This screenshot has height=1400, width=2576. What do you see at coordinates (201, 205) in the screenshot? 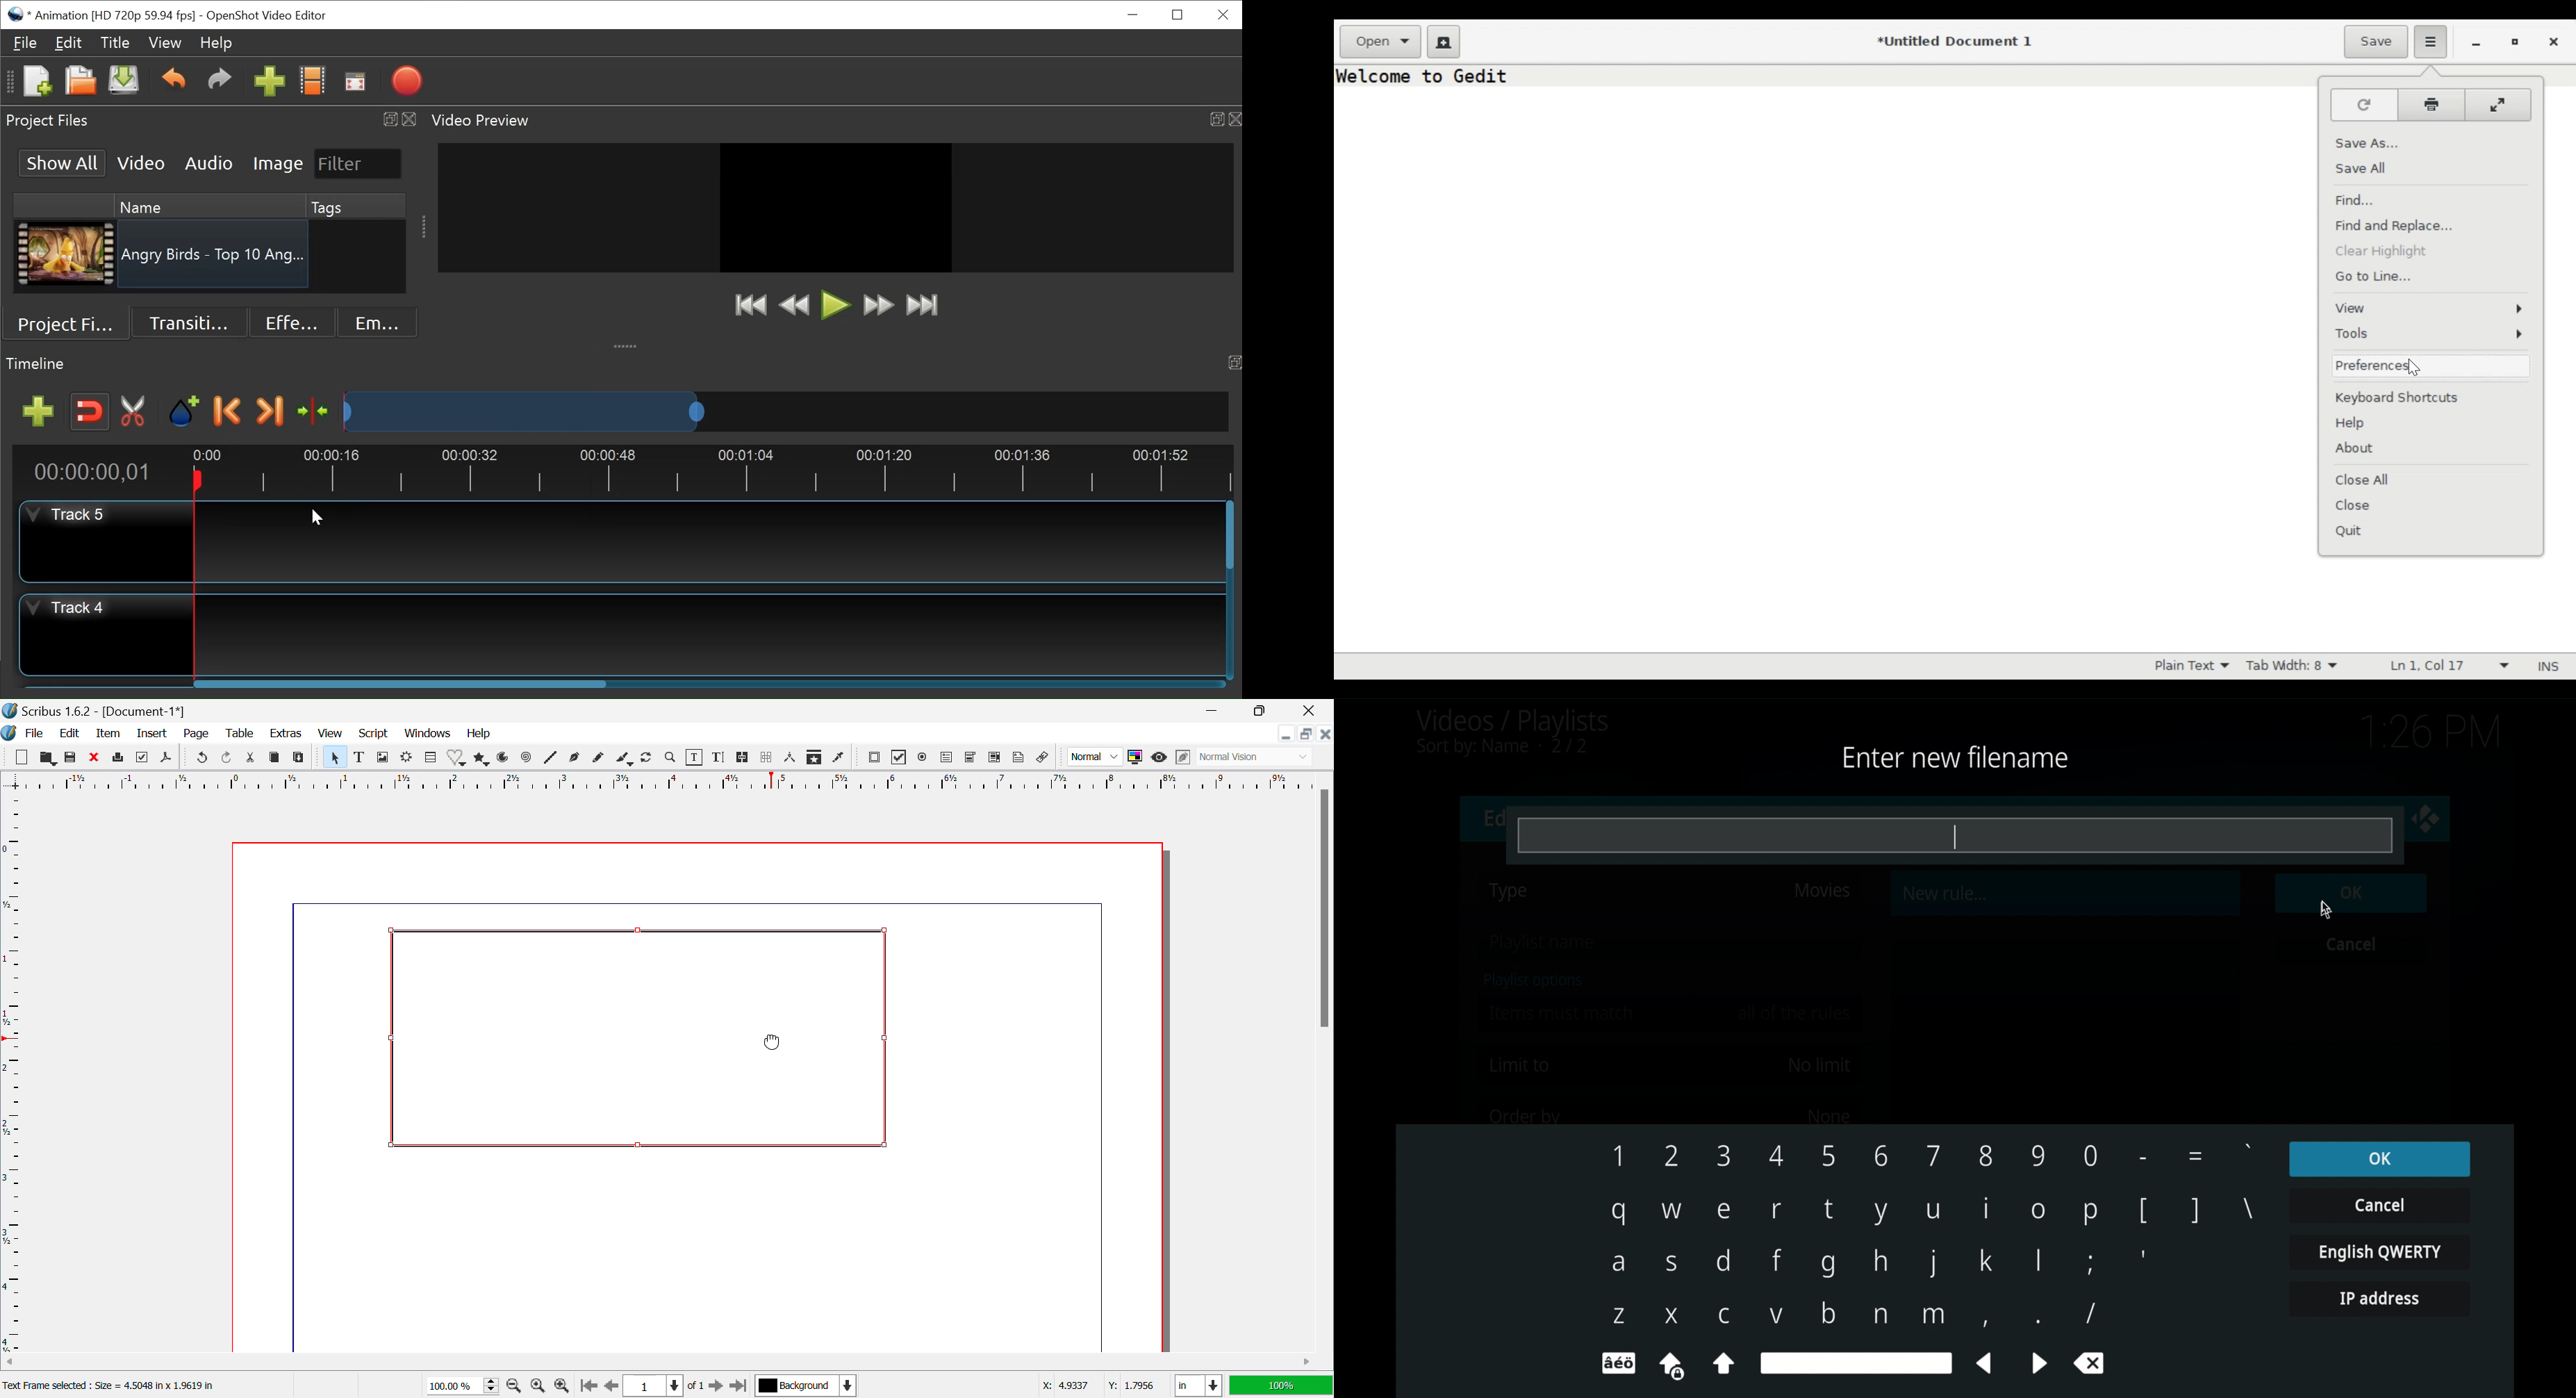
I see `Name` at bounding box center [201, 205].